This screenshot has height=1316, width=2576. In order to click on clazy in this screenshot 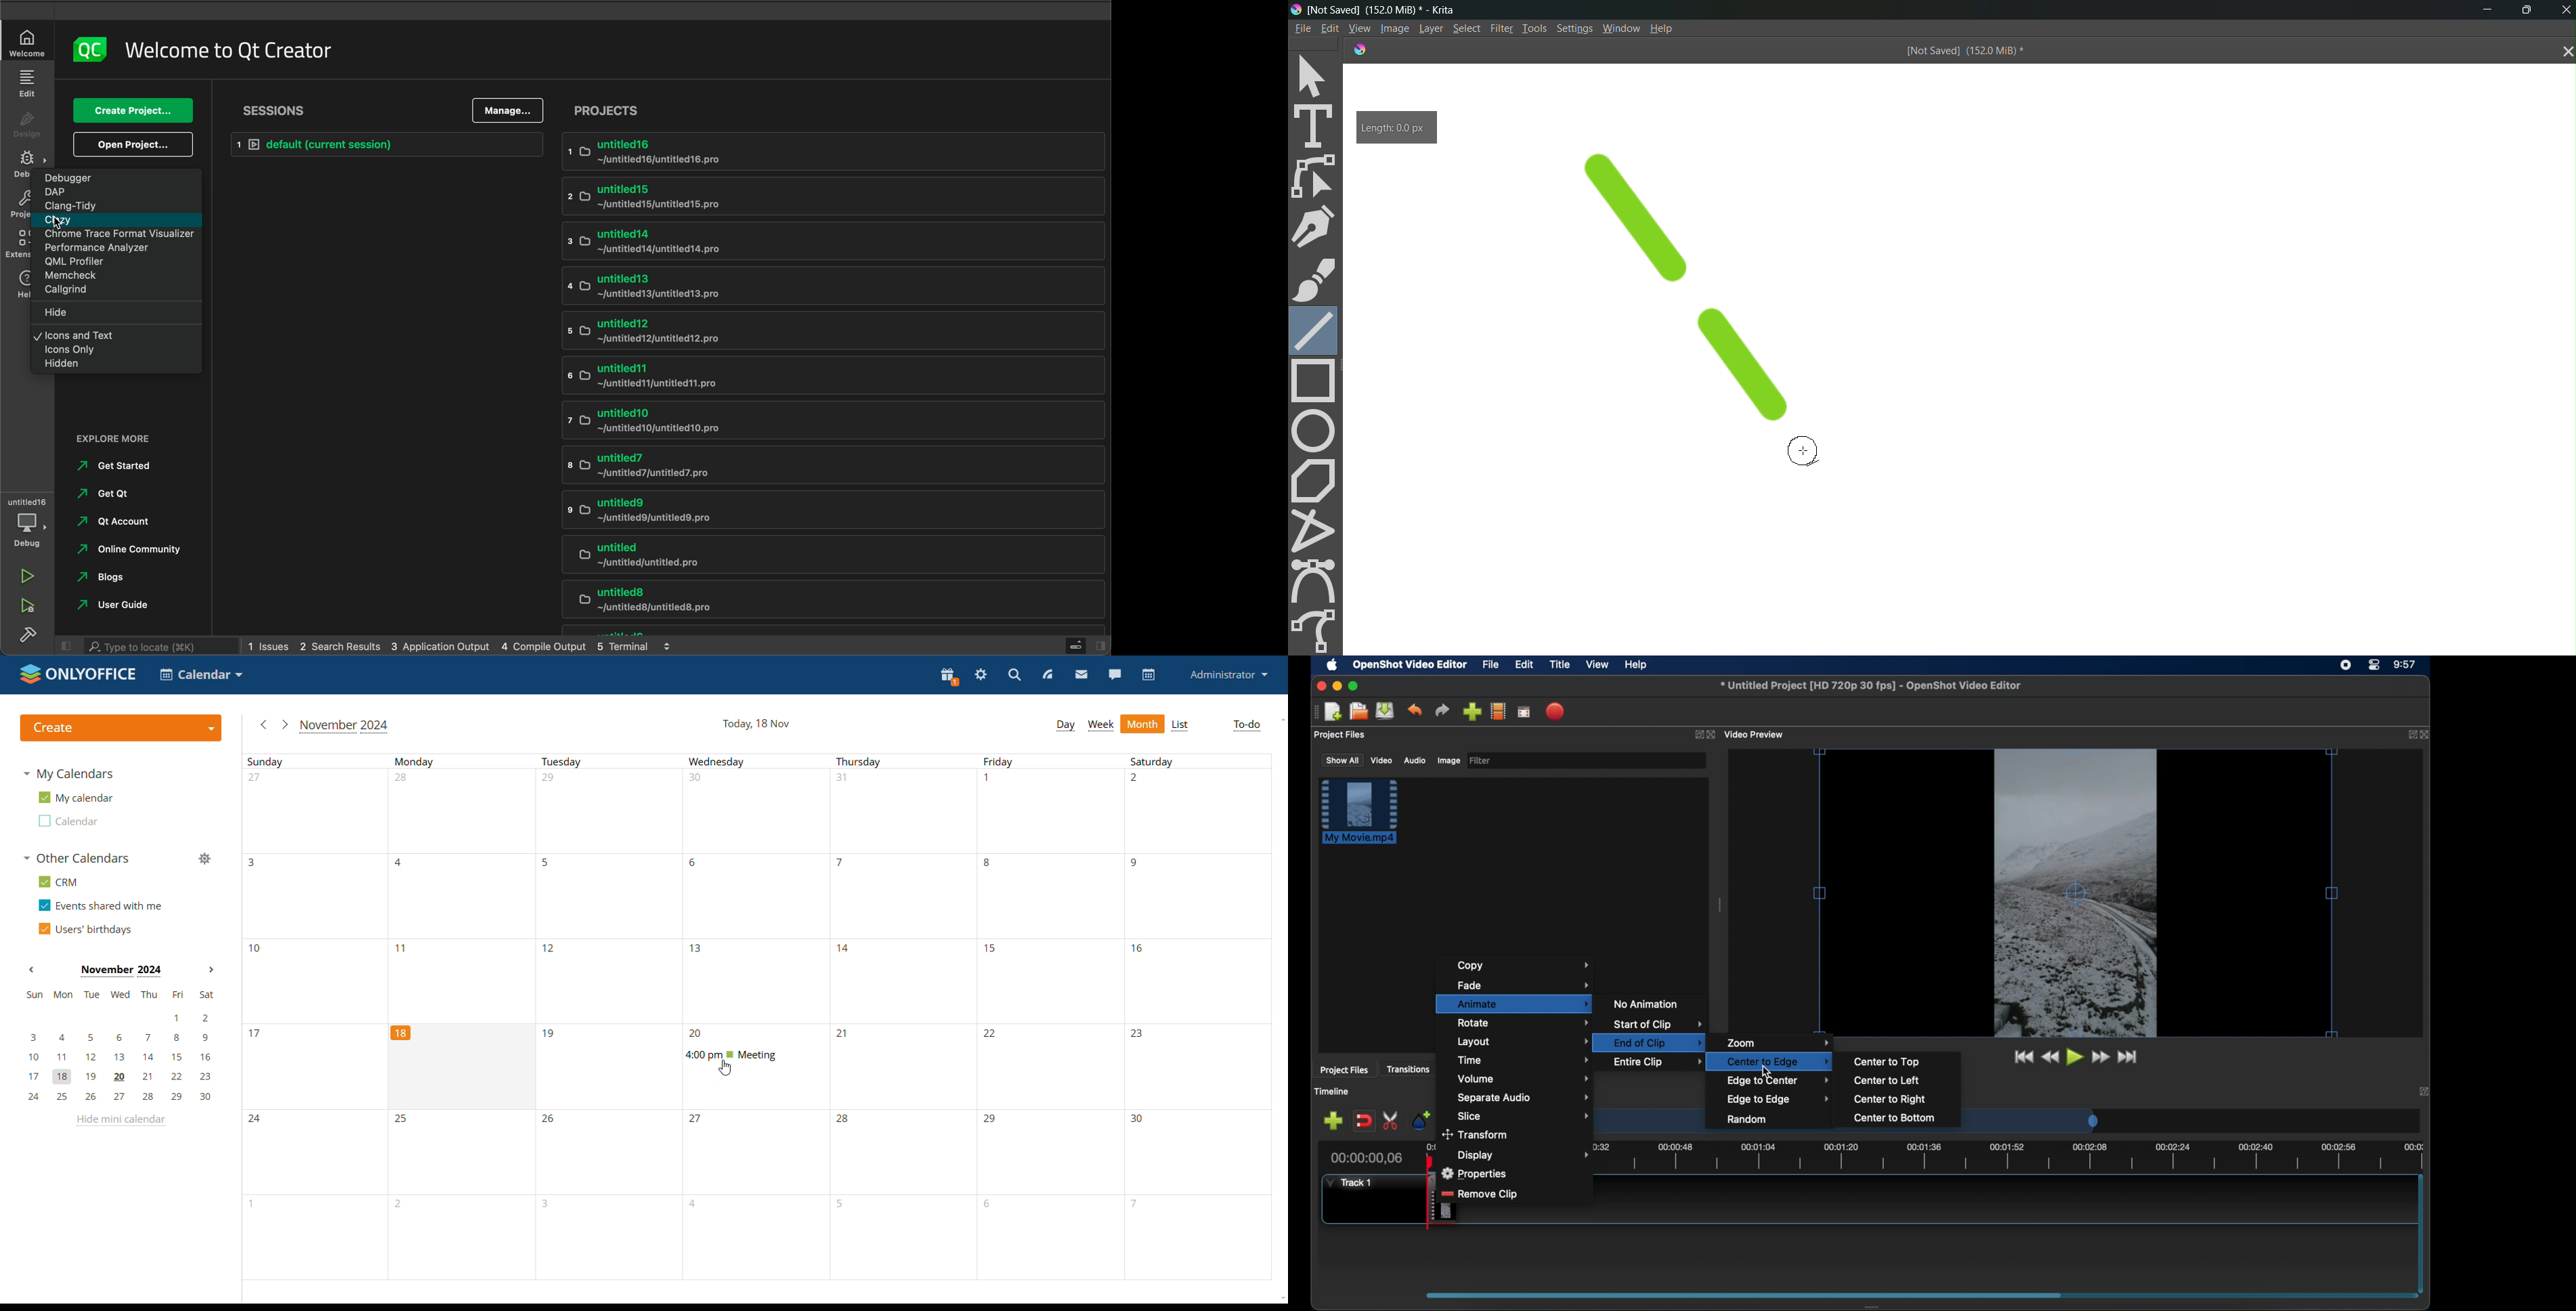, I will do `click(117, 220)`.